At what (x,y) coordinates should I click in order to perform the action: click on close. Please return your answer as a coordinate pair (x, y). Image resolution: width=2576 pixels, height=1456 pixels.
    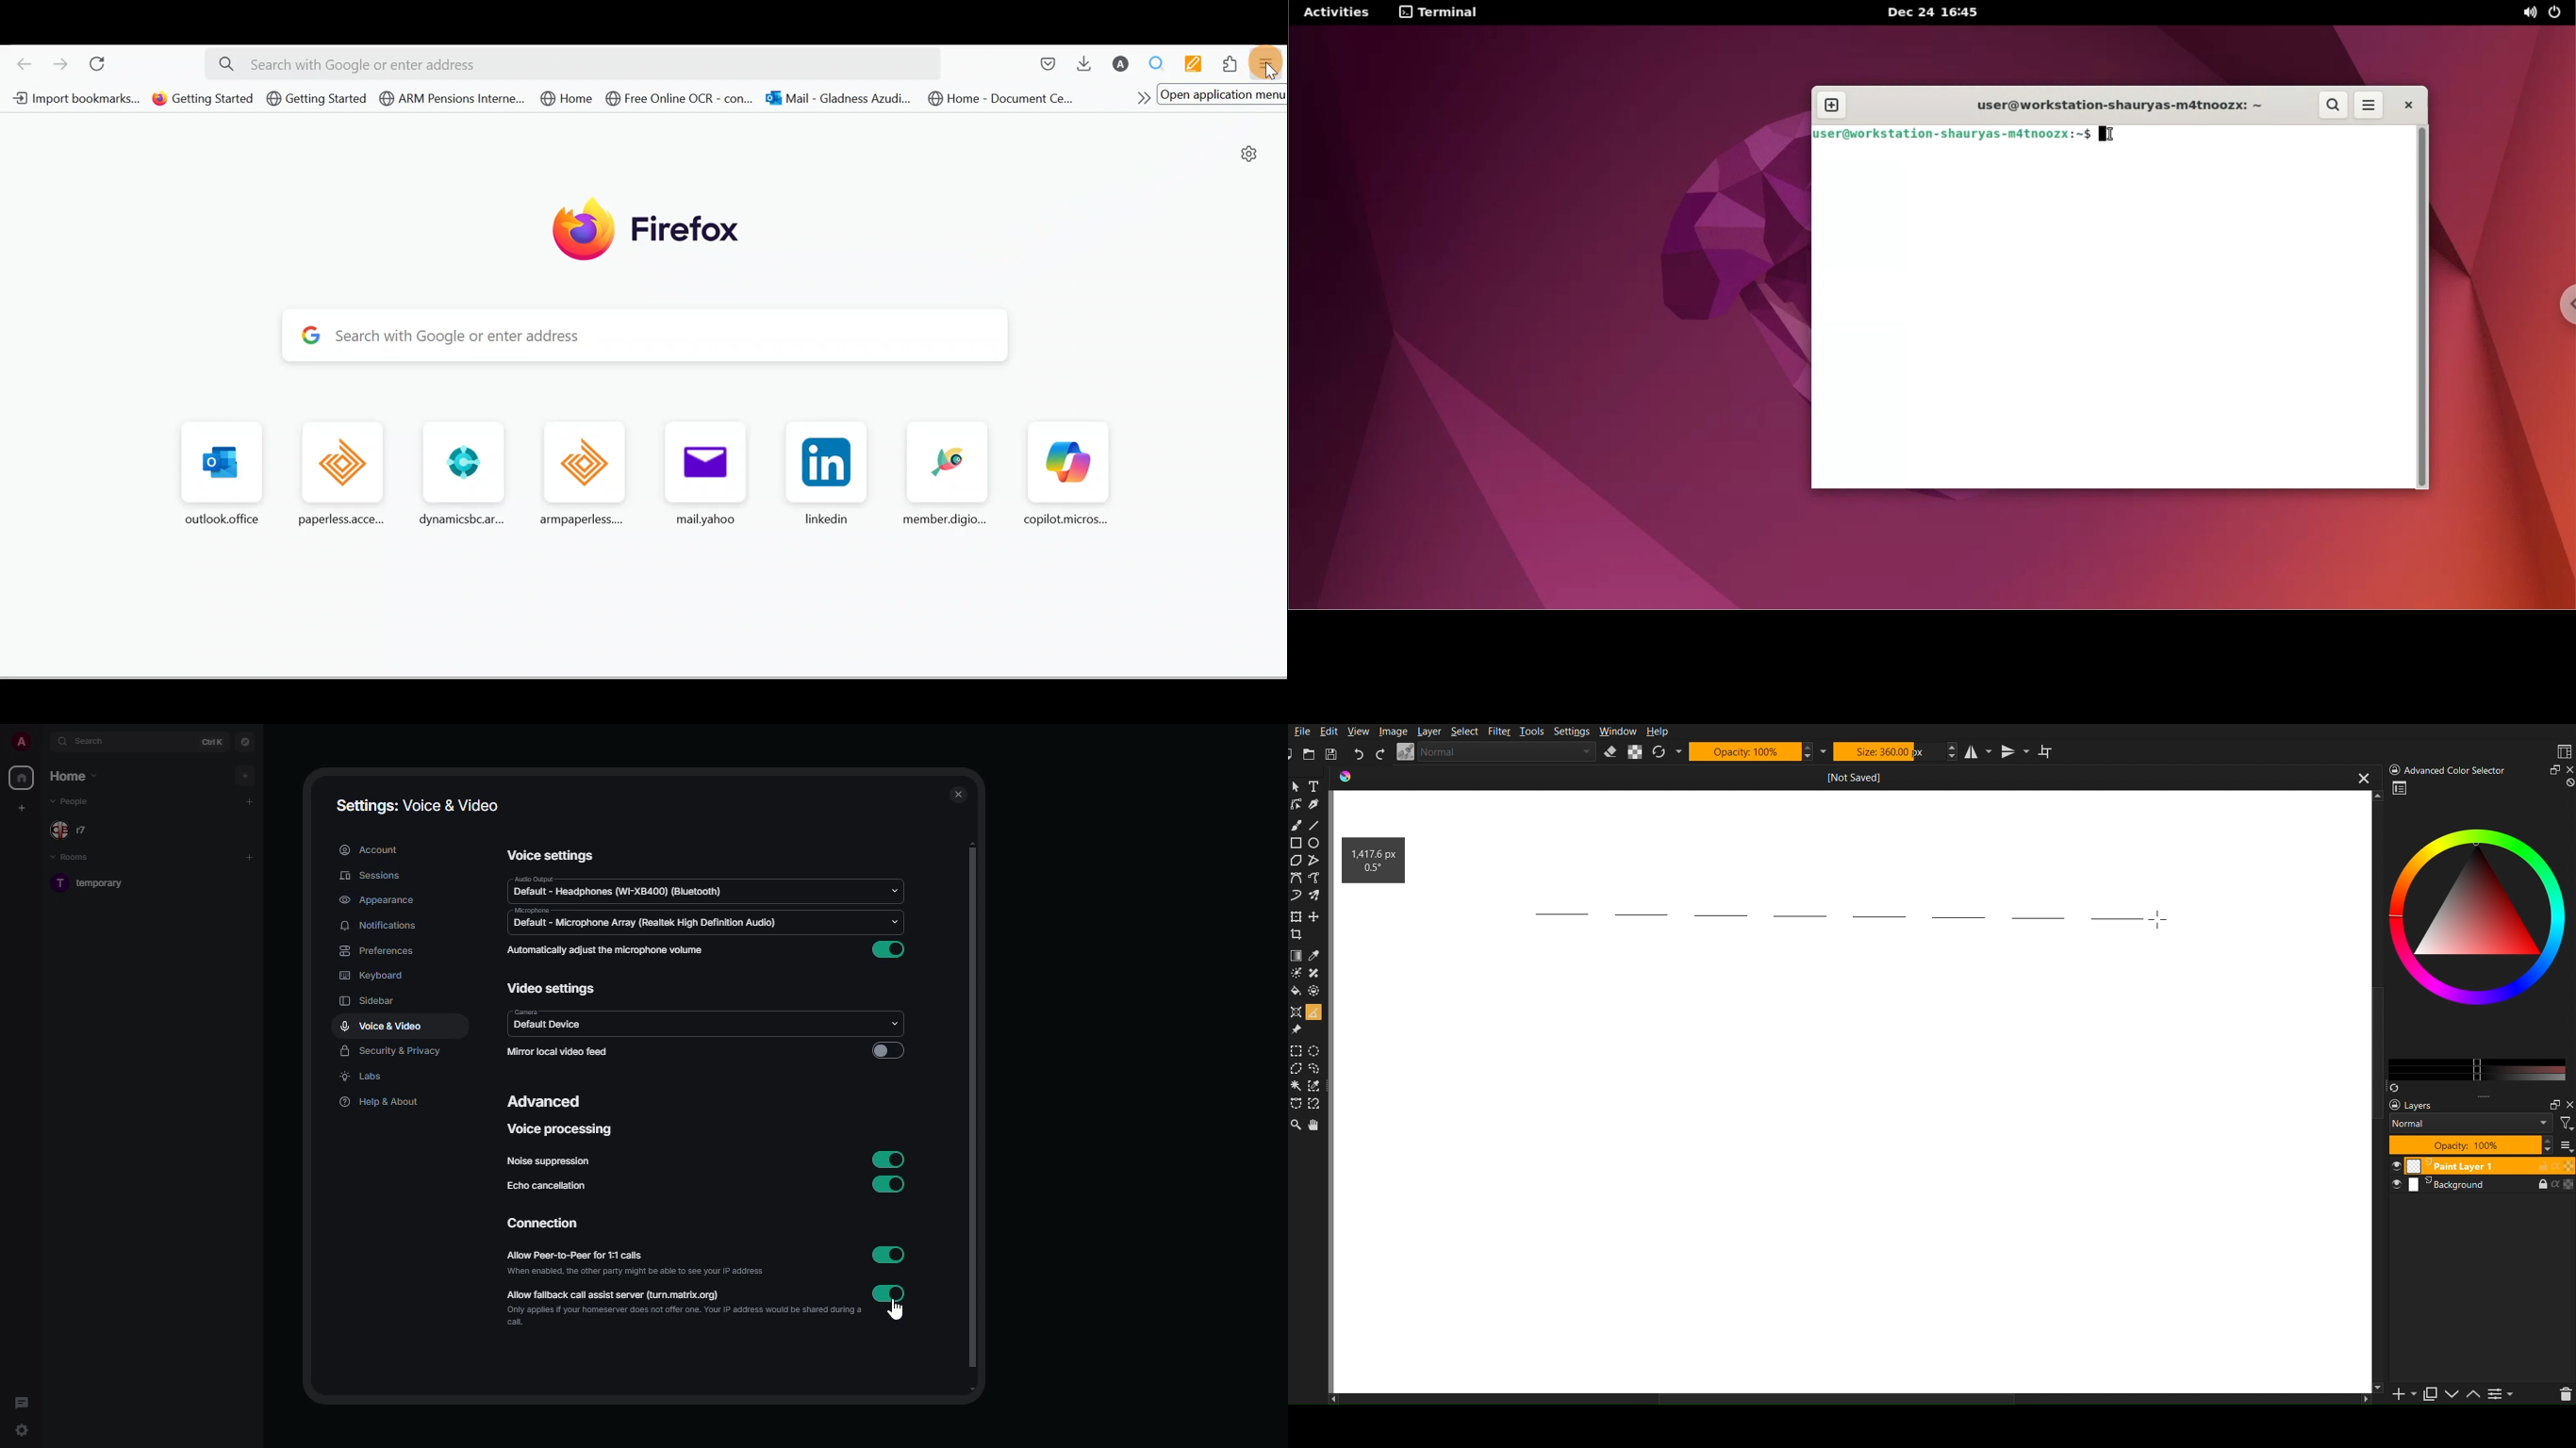
    Looking at the image, I should click on (958, 794).